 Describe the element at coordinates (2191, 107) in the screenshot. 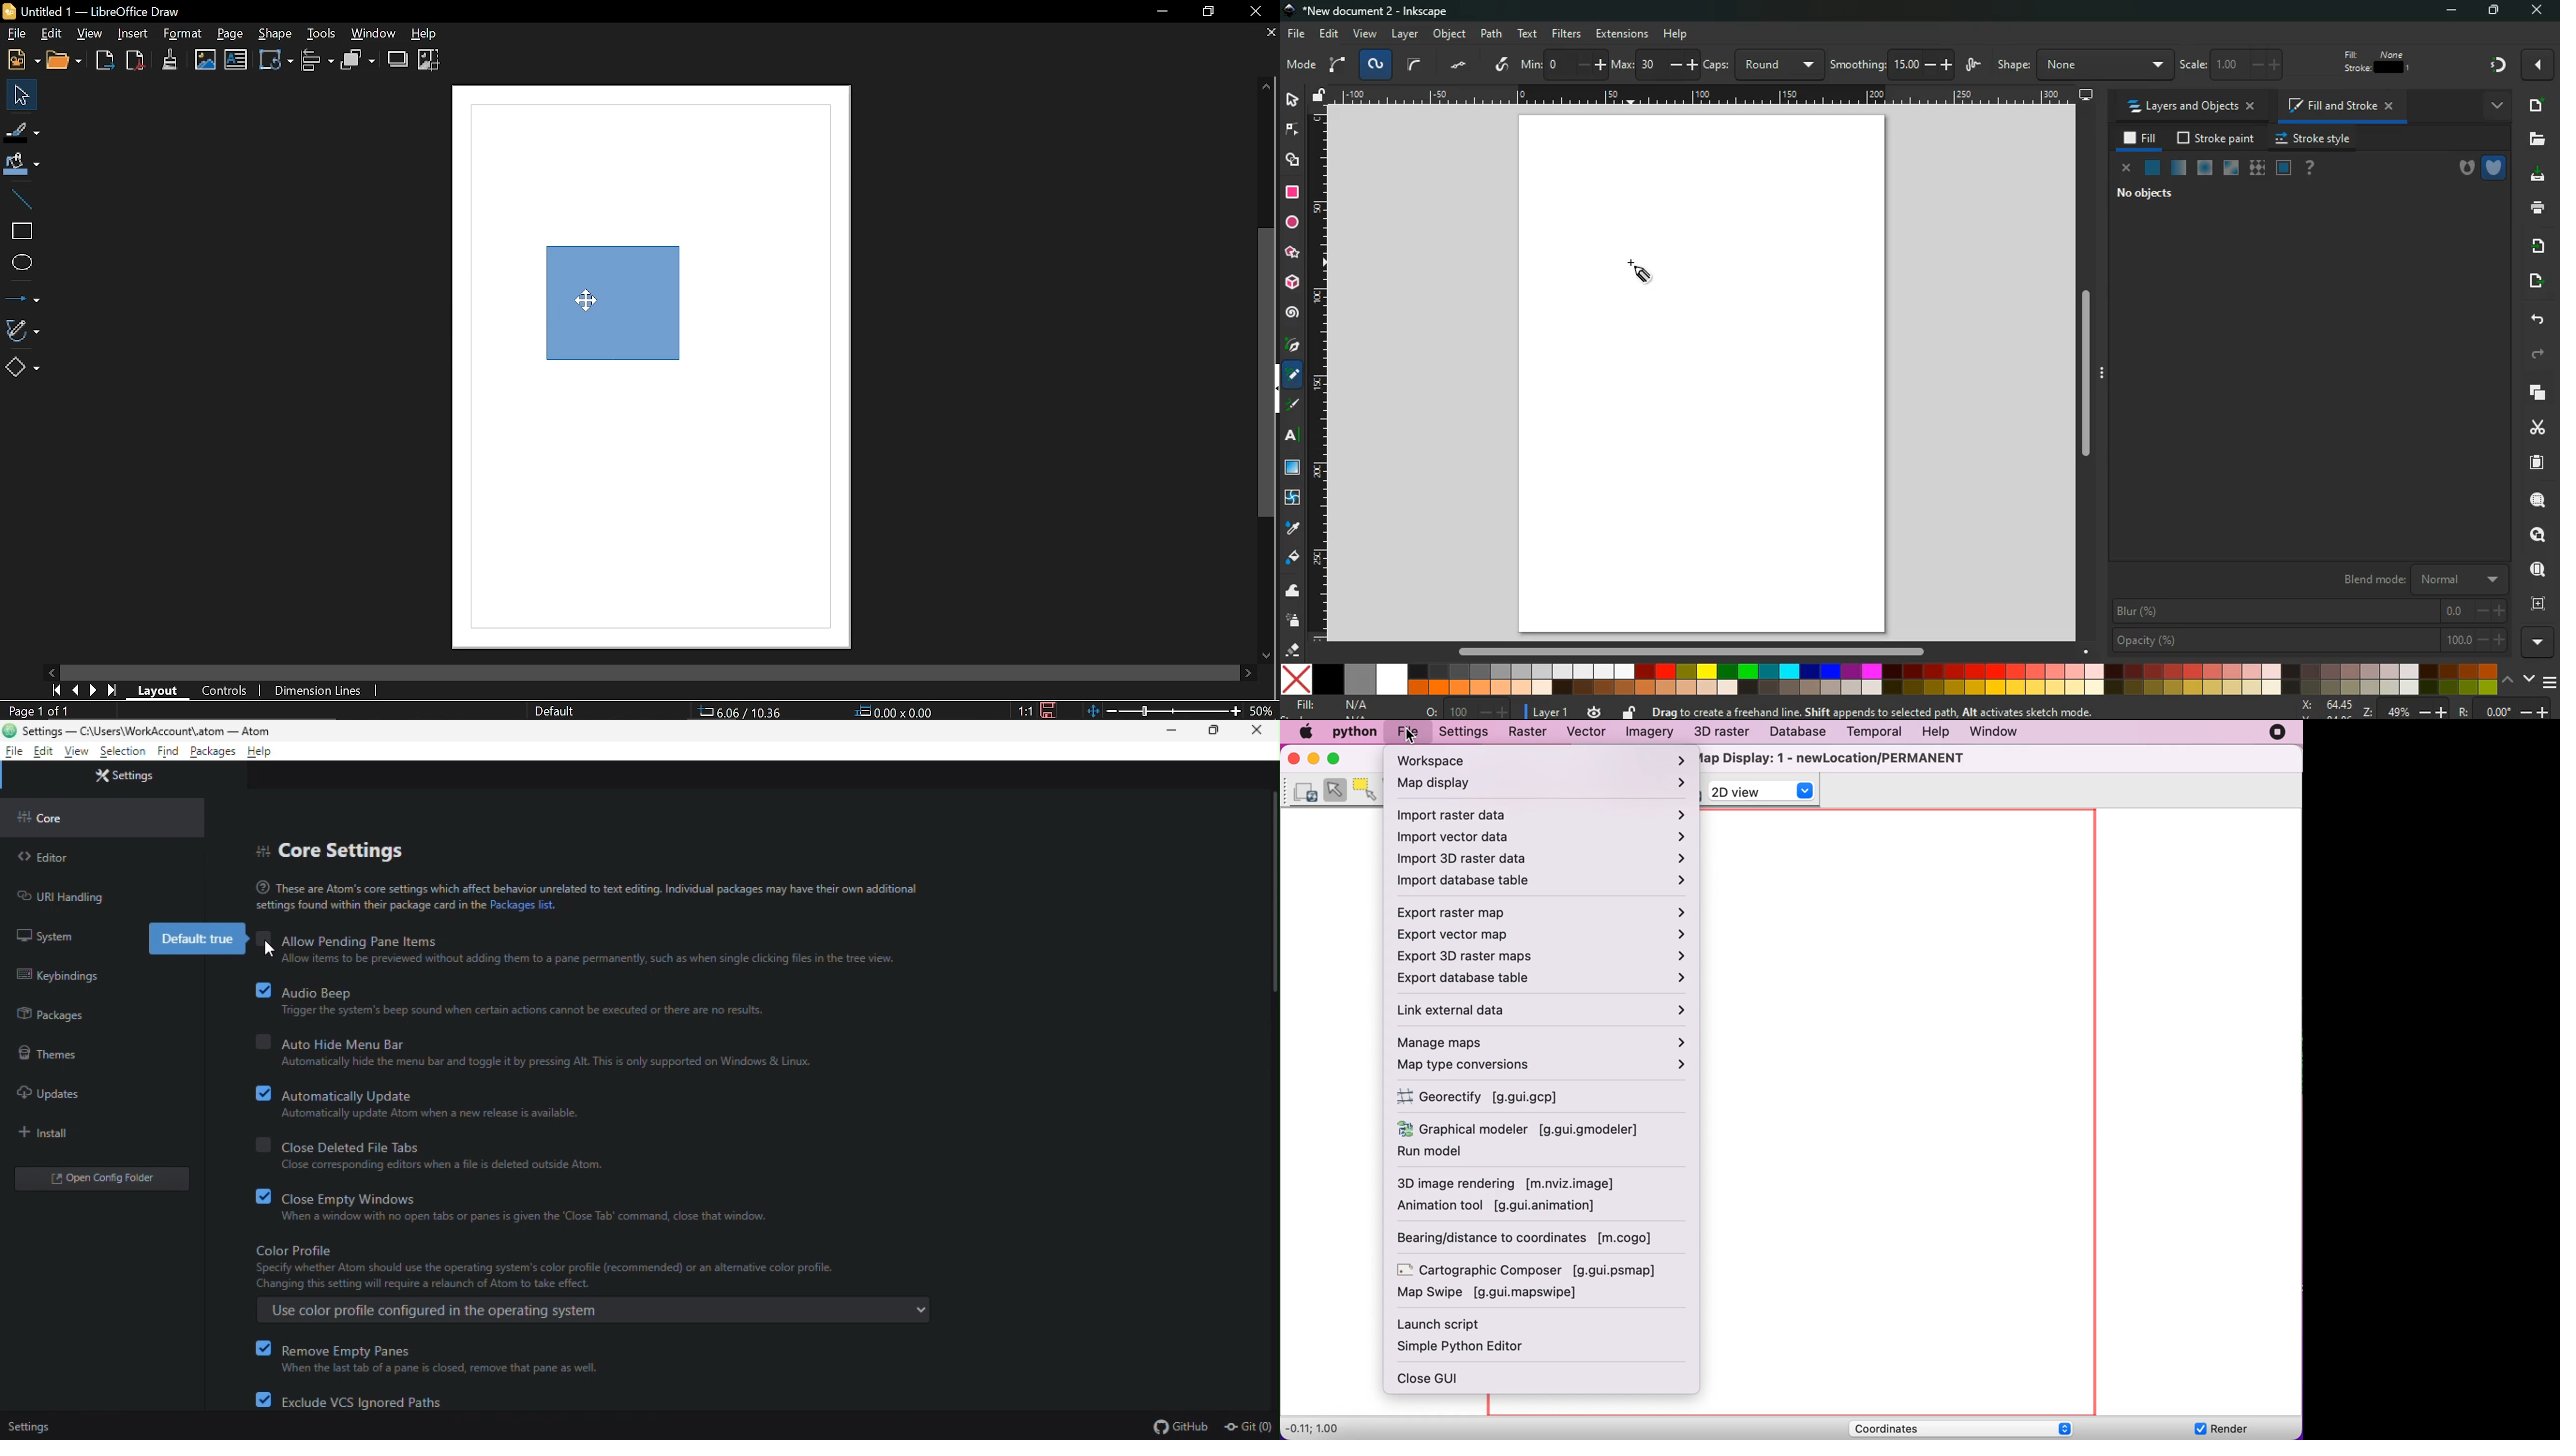

I see `layers and objects` at that location.